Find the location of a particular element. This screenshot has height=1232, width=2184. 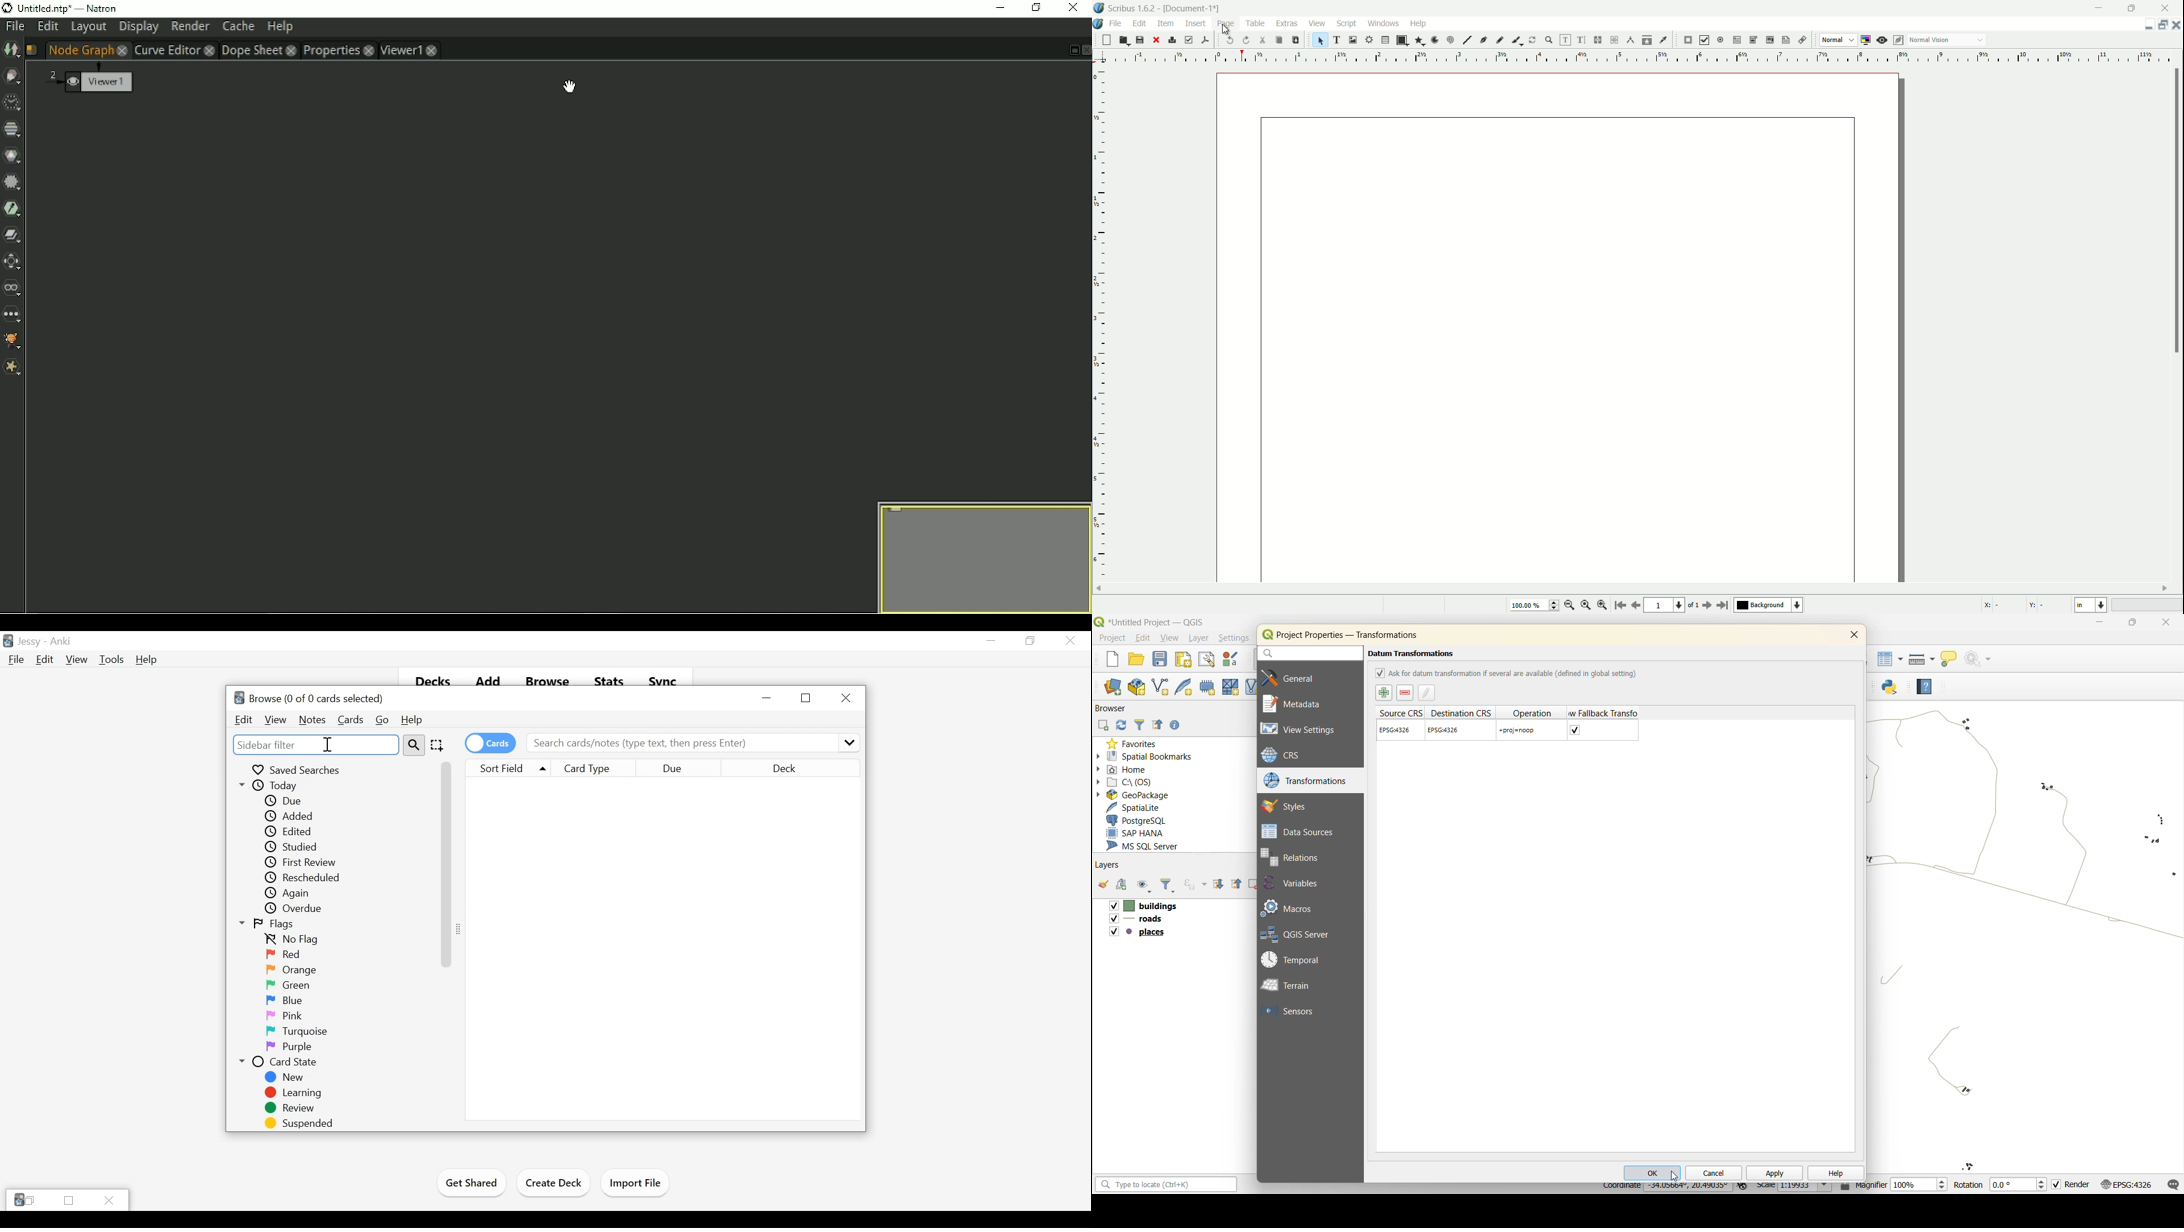

Selection Tool is located at coordinates (436, 745).